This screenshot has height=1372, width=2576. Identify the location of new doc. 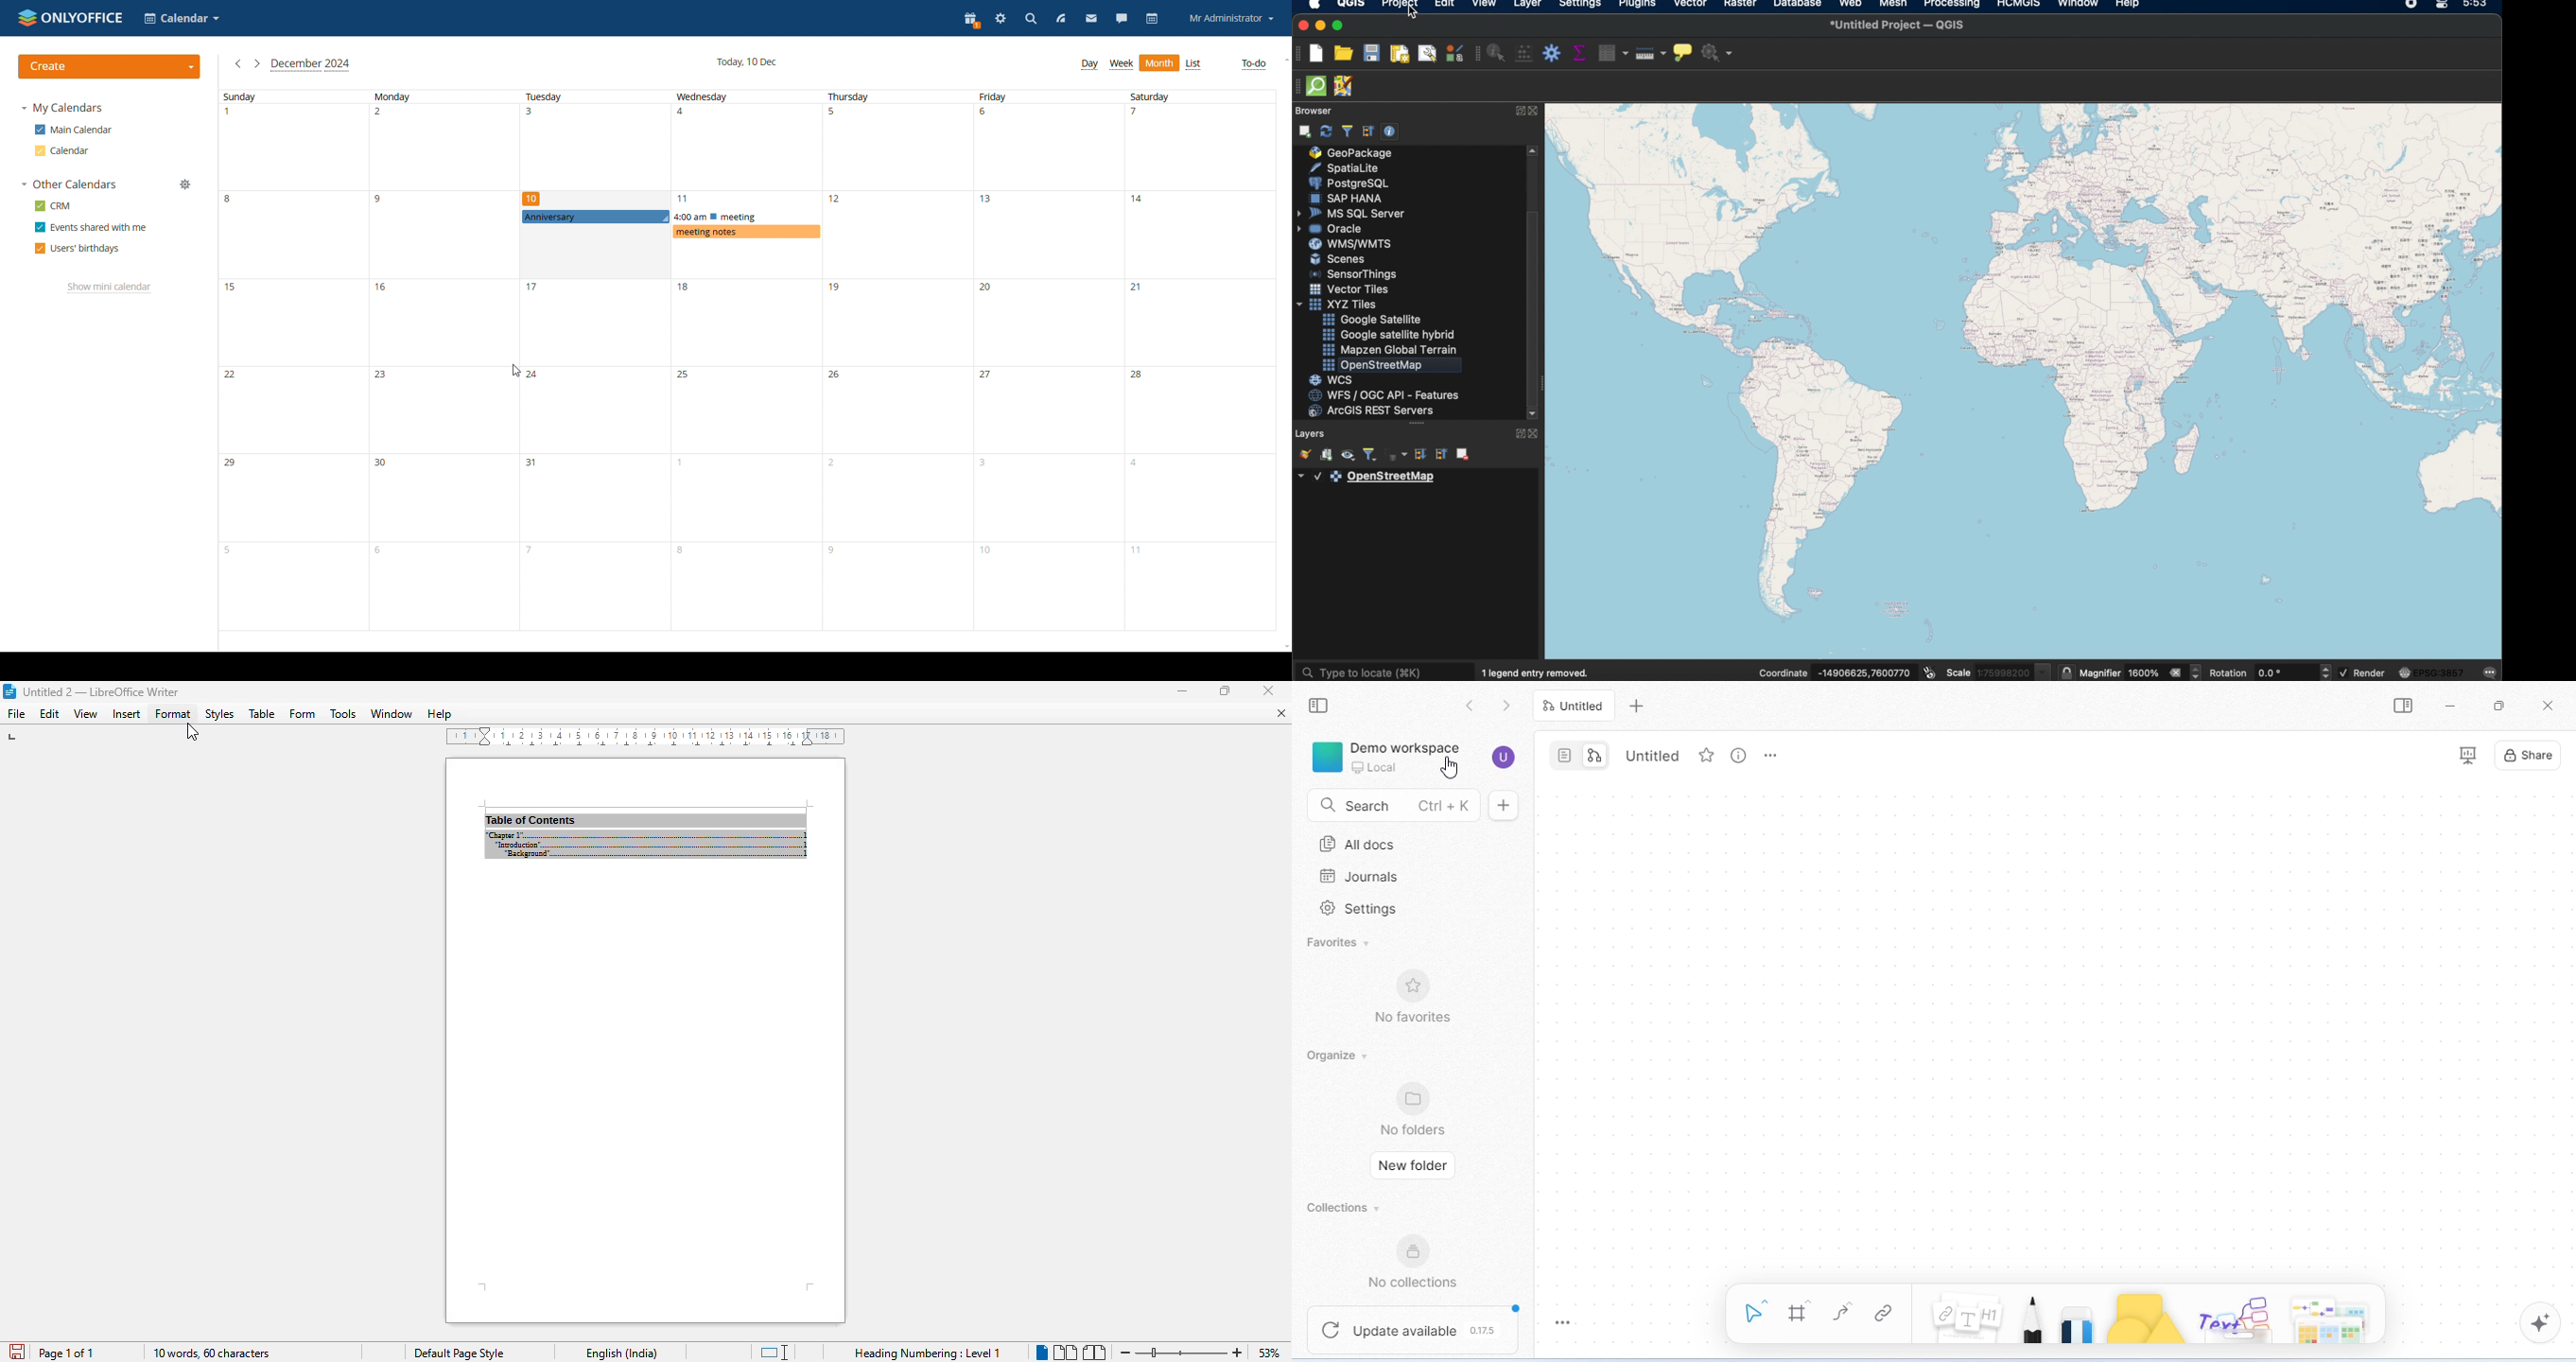
(1507, 806).